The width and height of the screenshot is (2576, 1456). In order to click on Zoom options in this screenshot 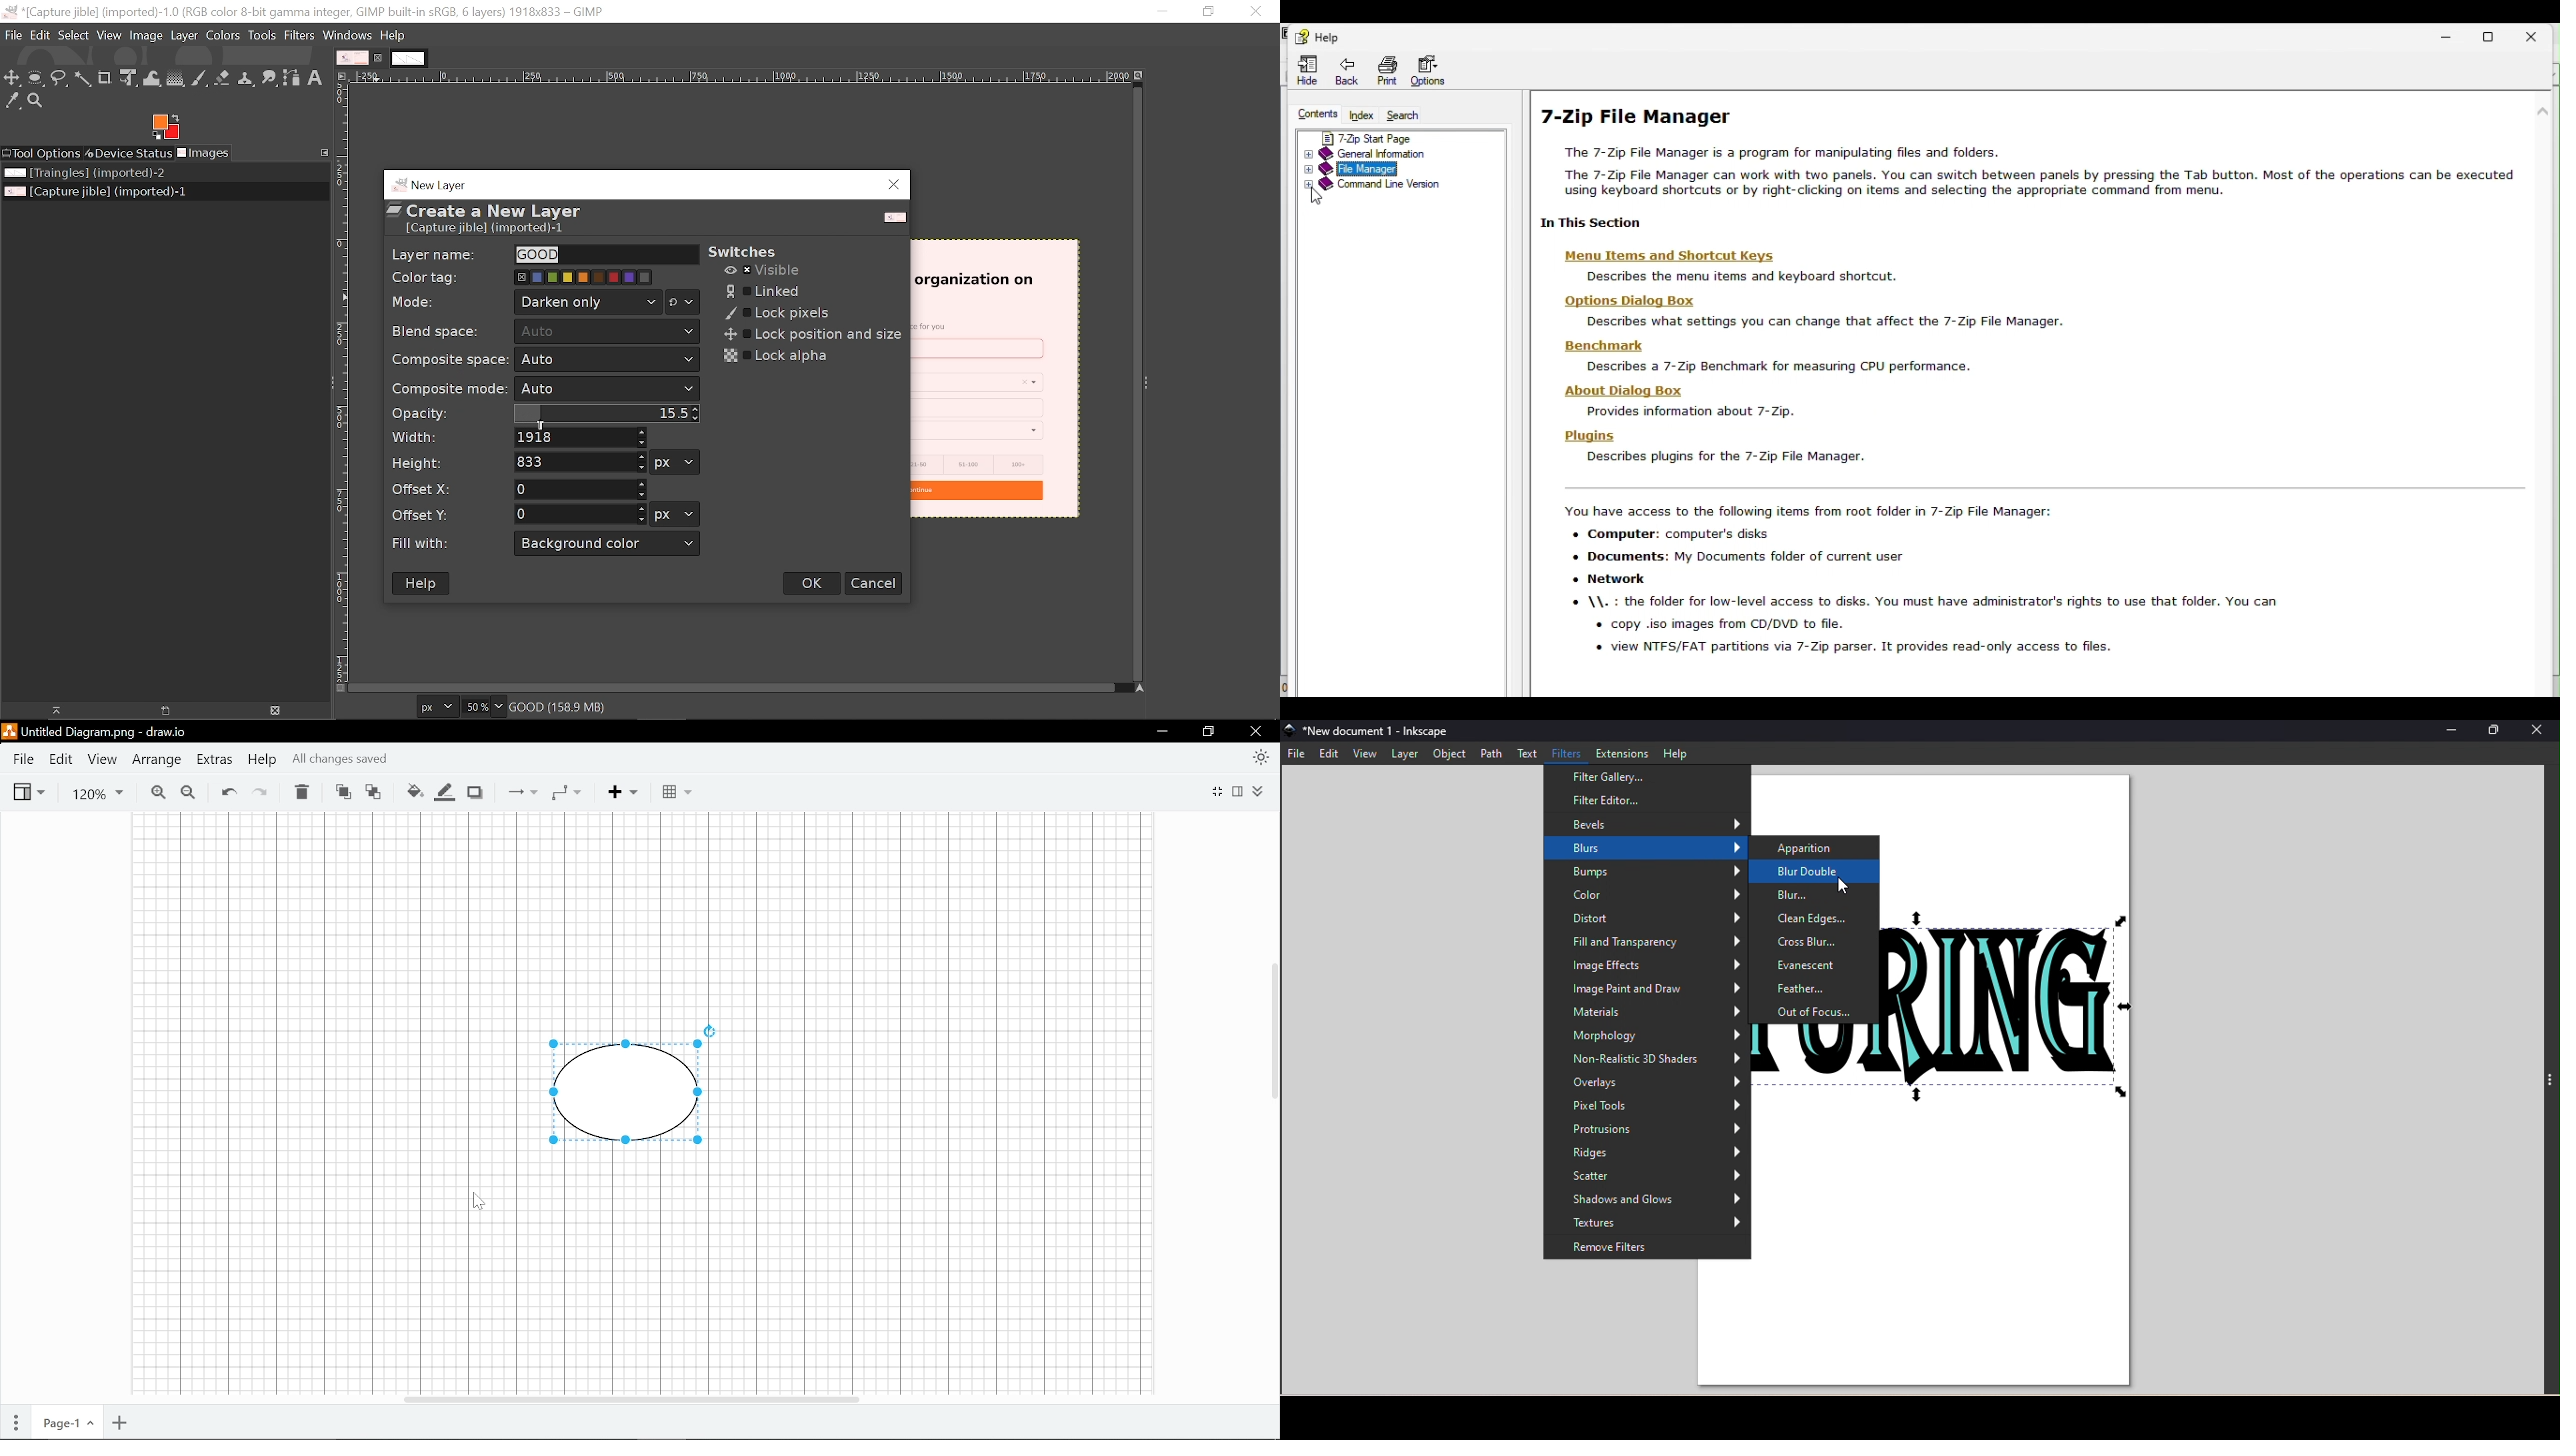, I will do `click(501, 706)`.